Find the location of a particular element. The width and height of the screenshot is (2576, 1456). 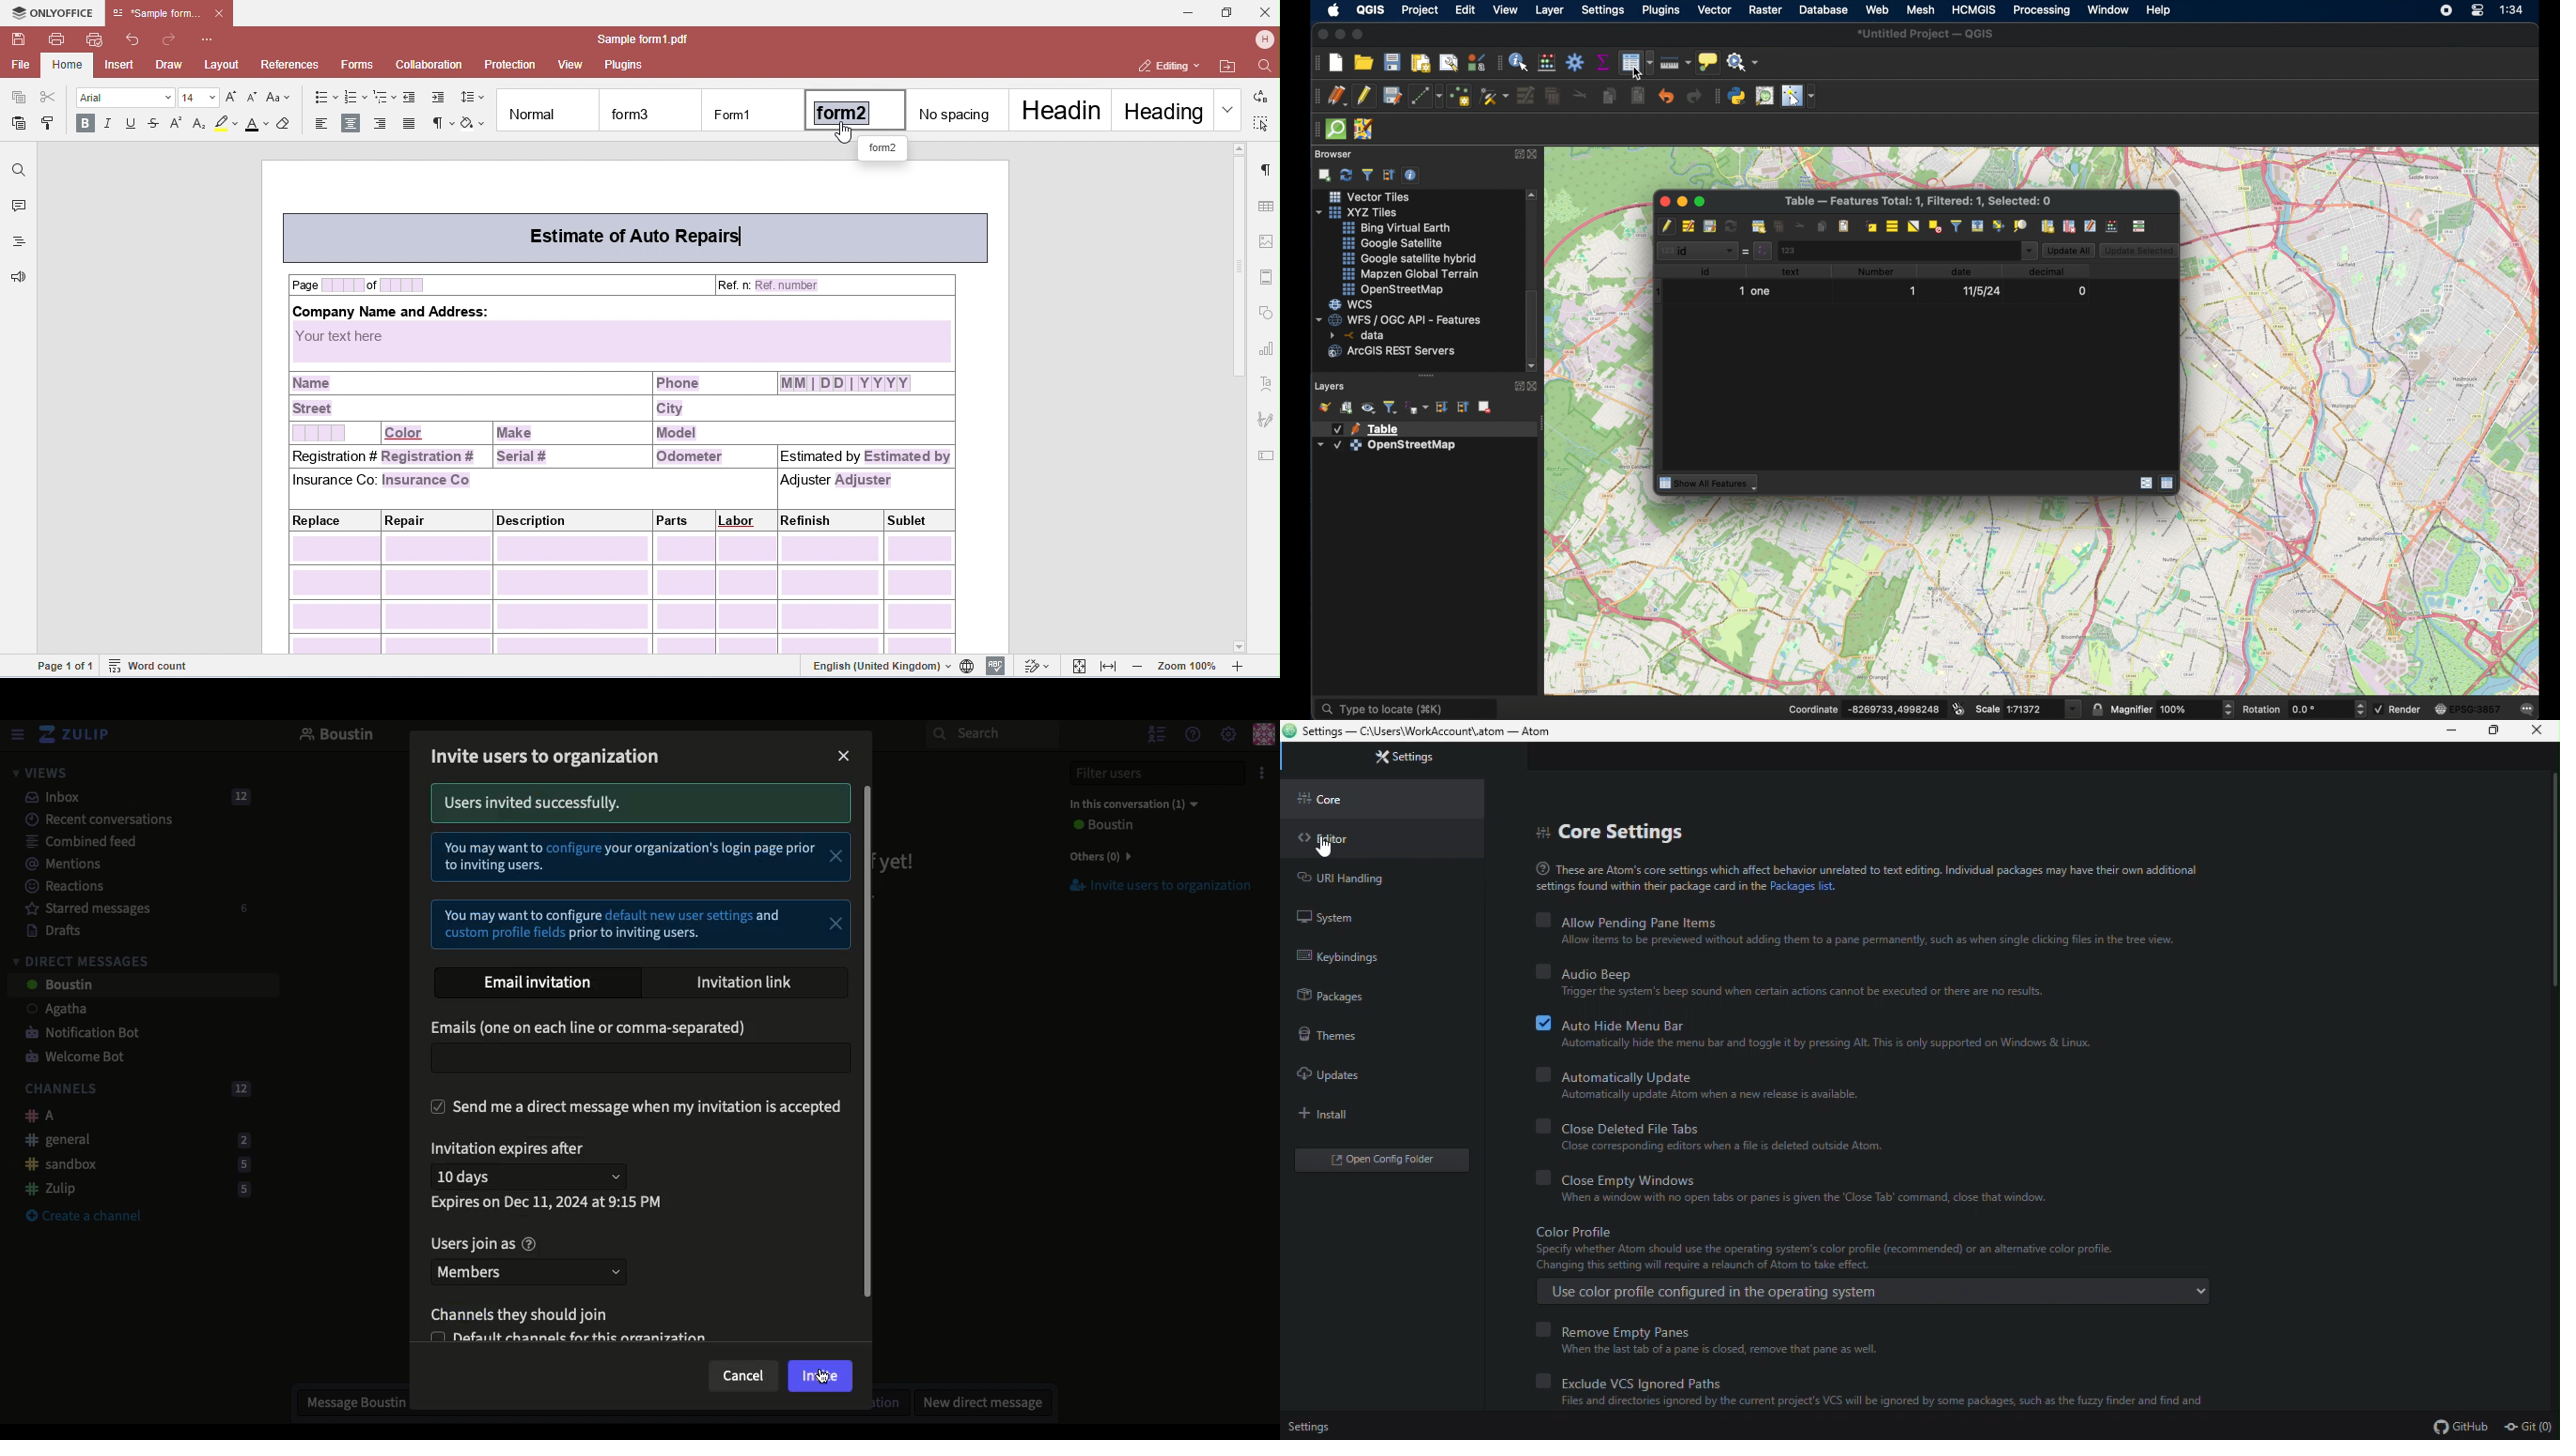

View menu is located at coordinates (16, 735).